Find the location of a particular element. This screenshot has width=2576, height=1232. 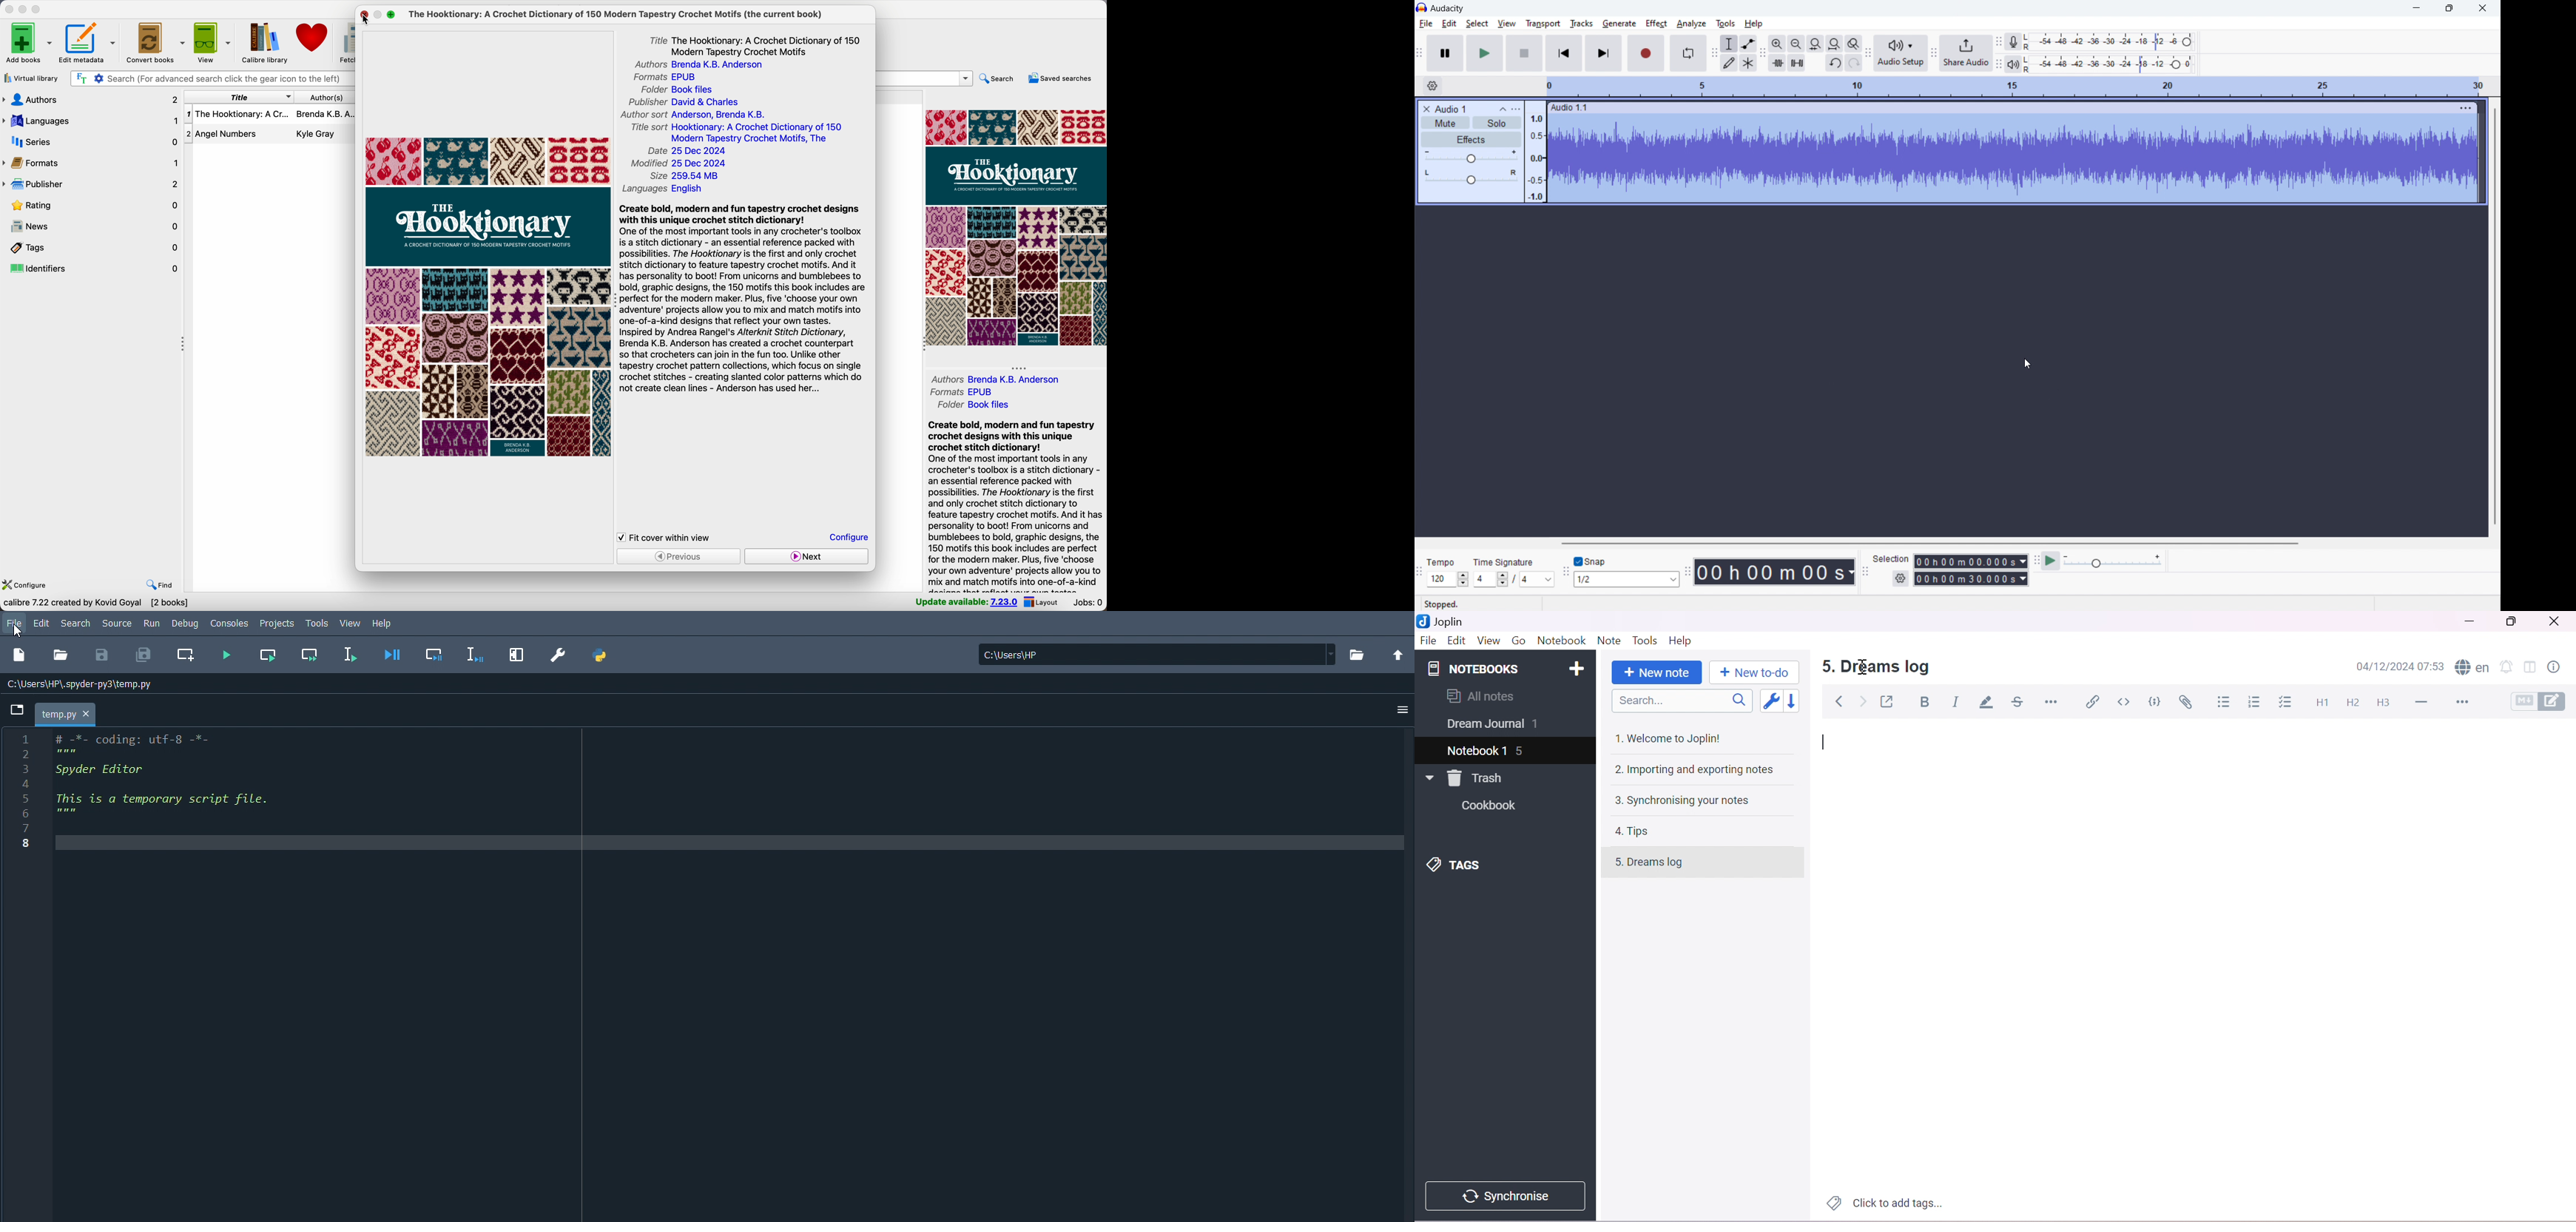

undo is located at coordinates (1834, 63).